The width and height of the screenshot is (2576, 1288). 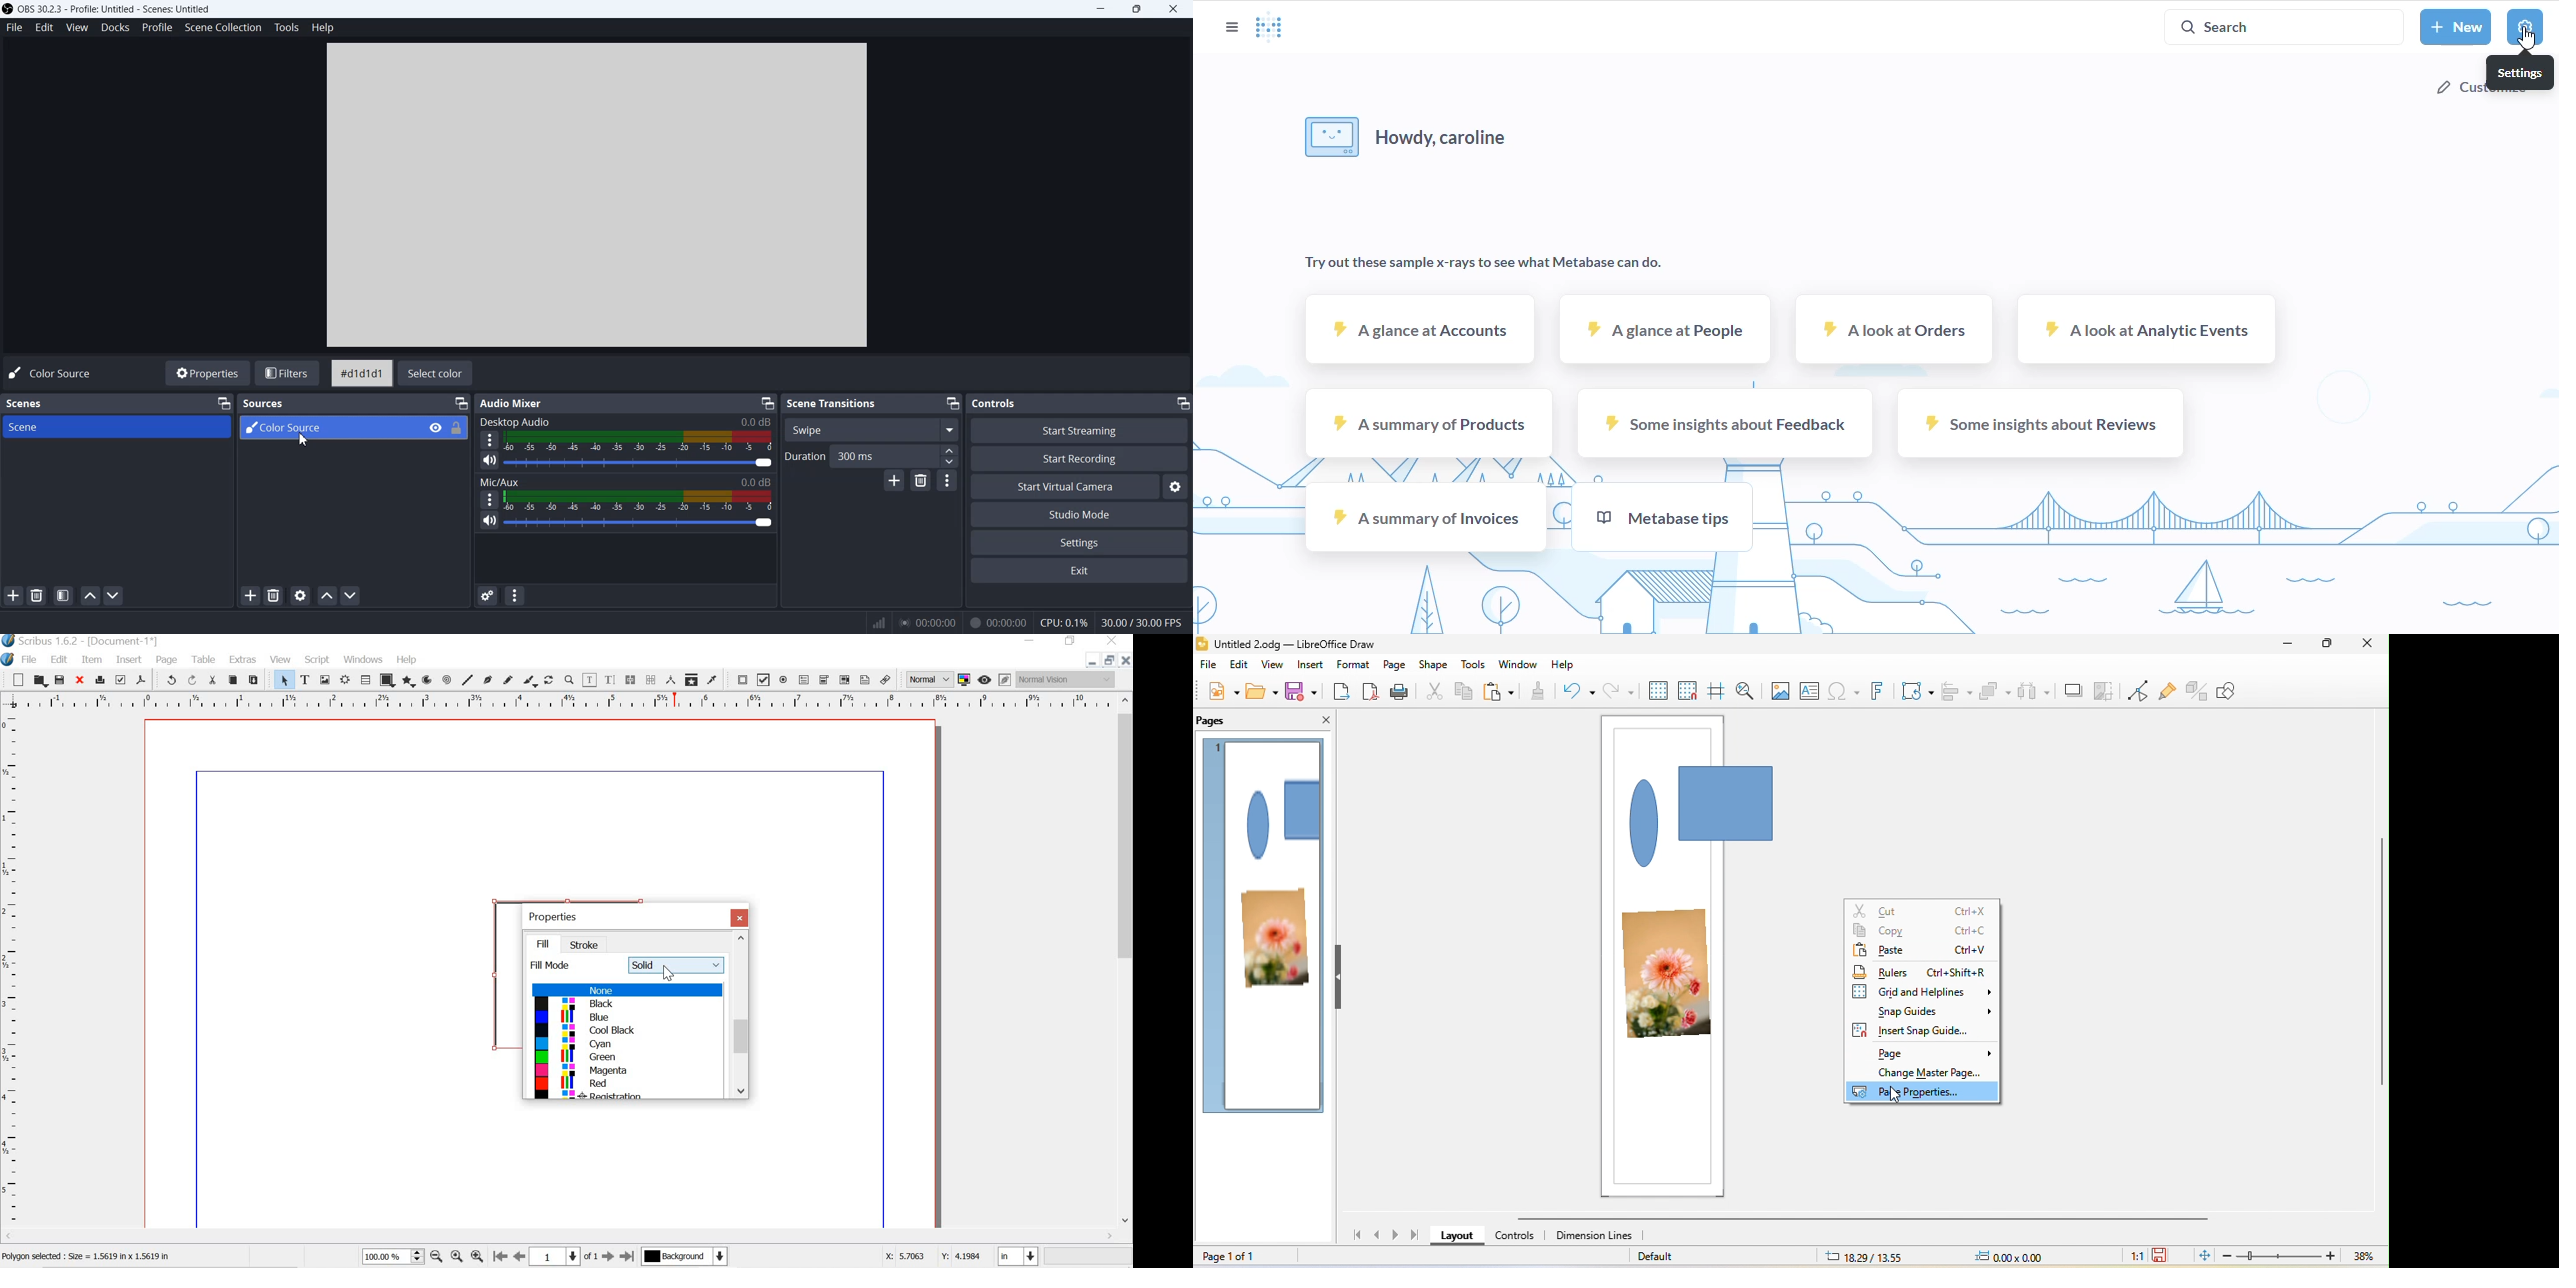 What do you see at coordinates (833, 403) in the screenshot?
I see `Scene Transitions` at bounding box center [833, 403].